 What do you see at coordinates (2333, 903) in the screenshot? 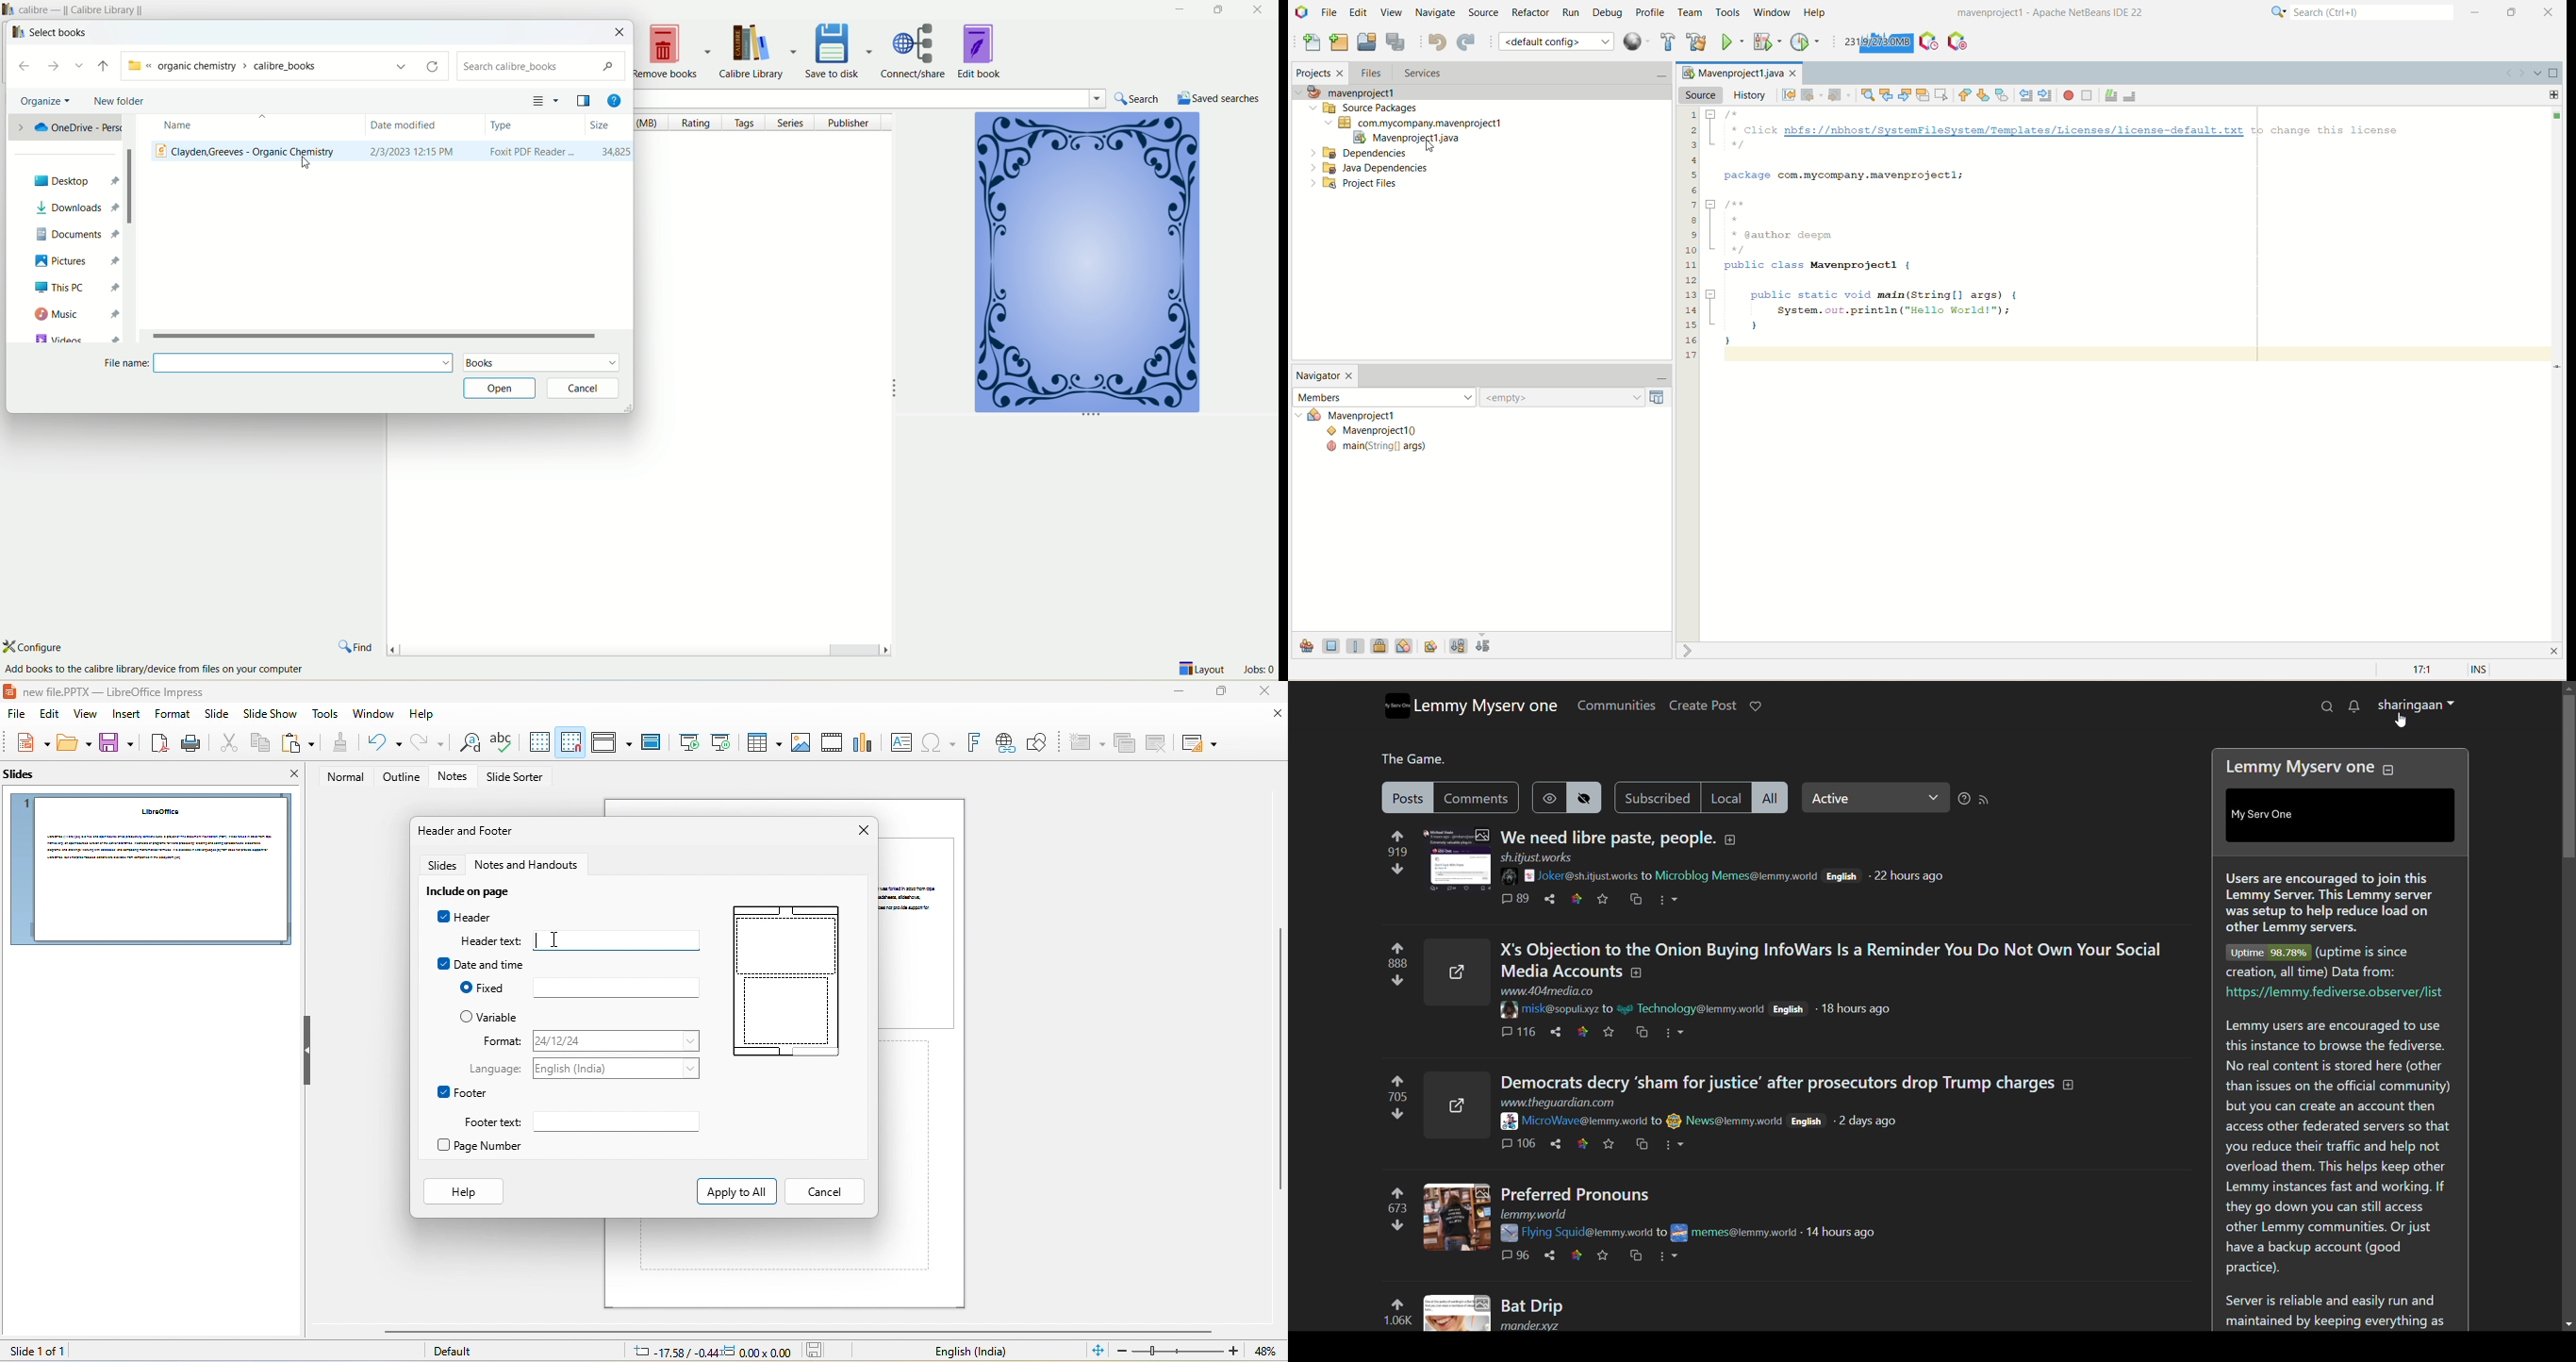
I see `Users are encouraged to join this
Lemmy Server. This Lemmy server
was setup to help reduce load on
other Lemmy servers.` at bounding box center [2333, 903].